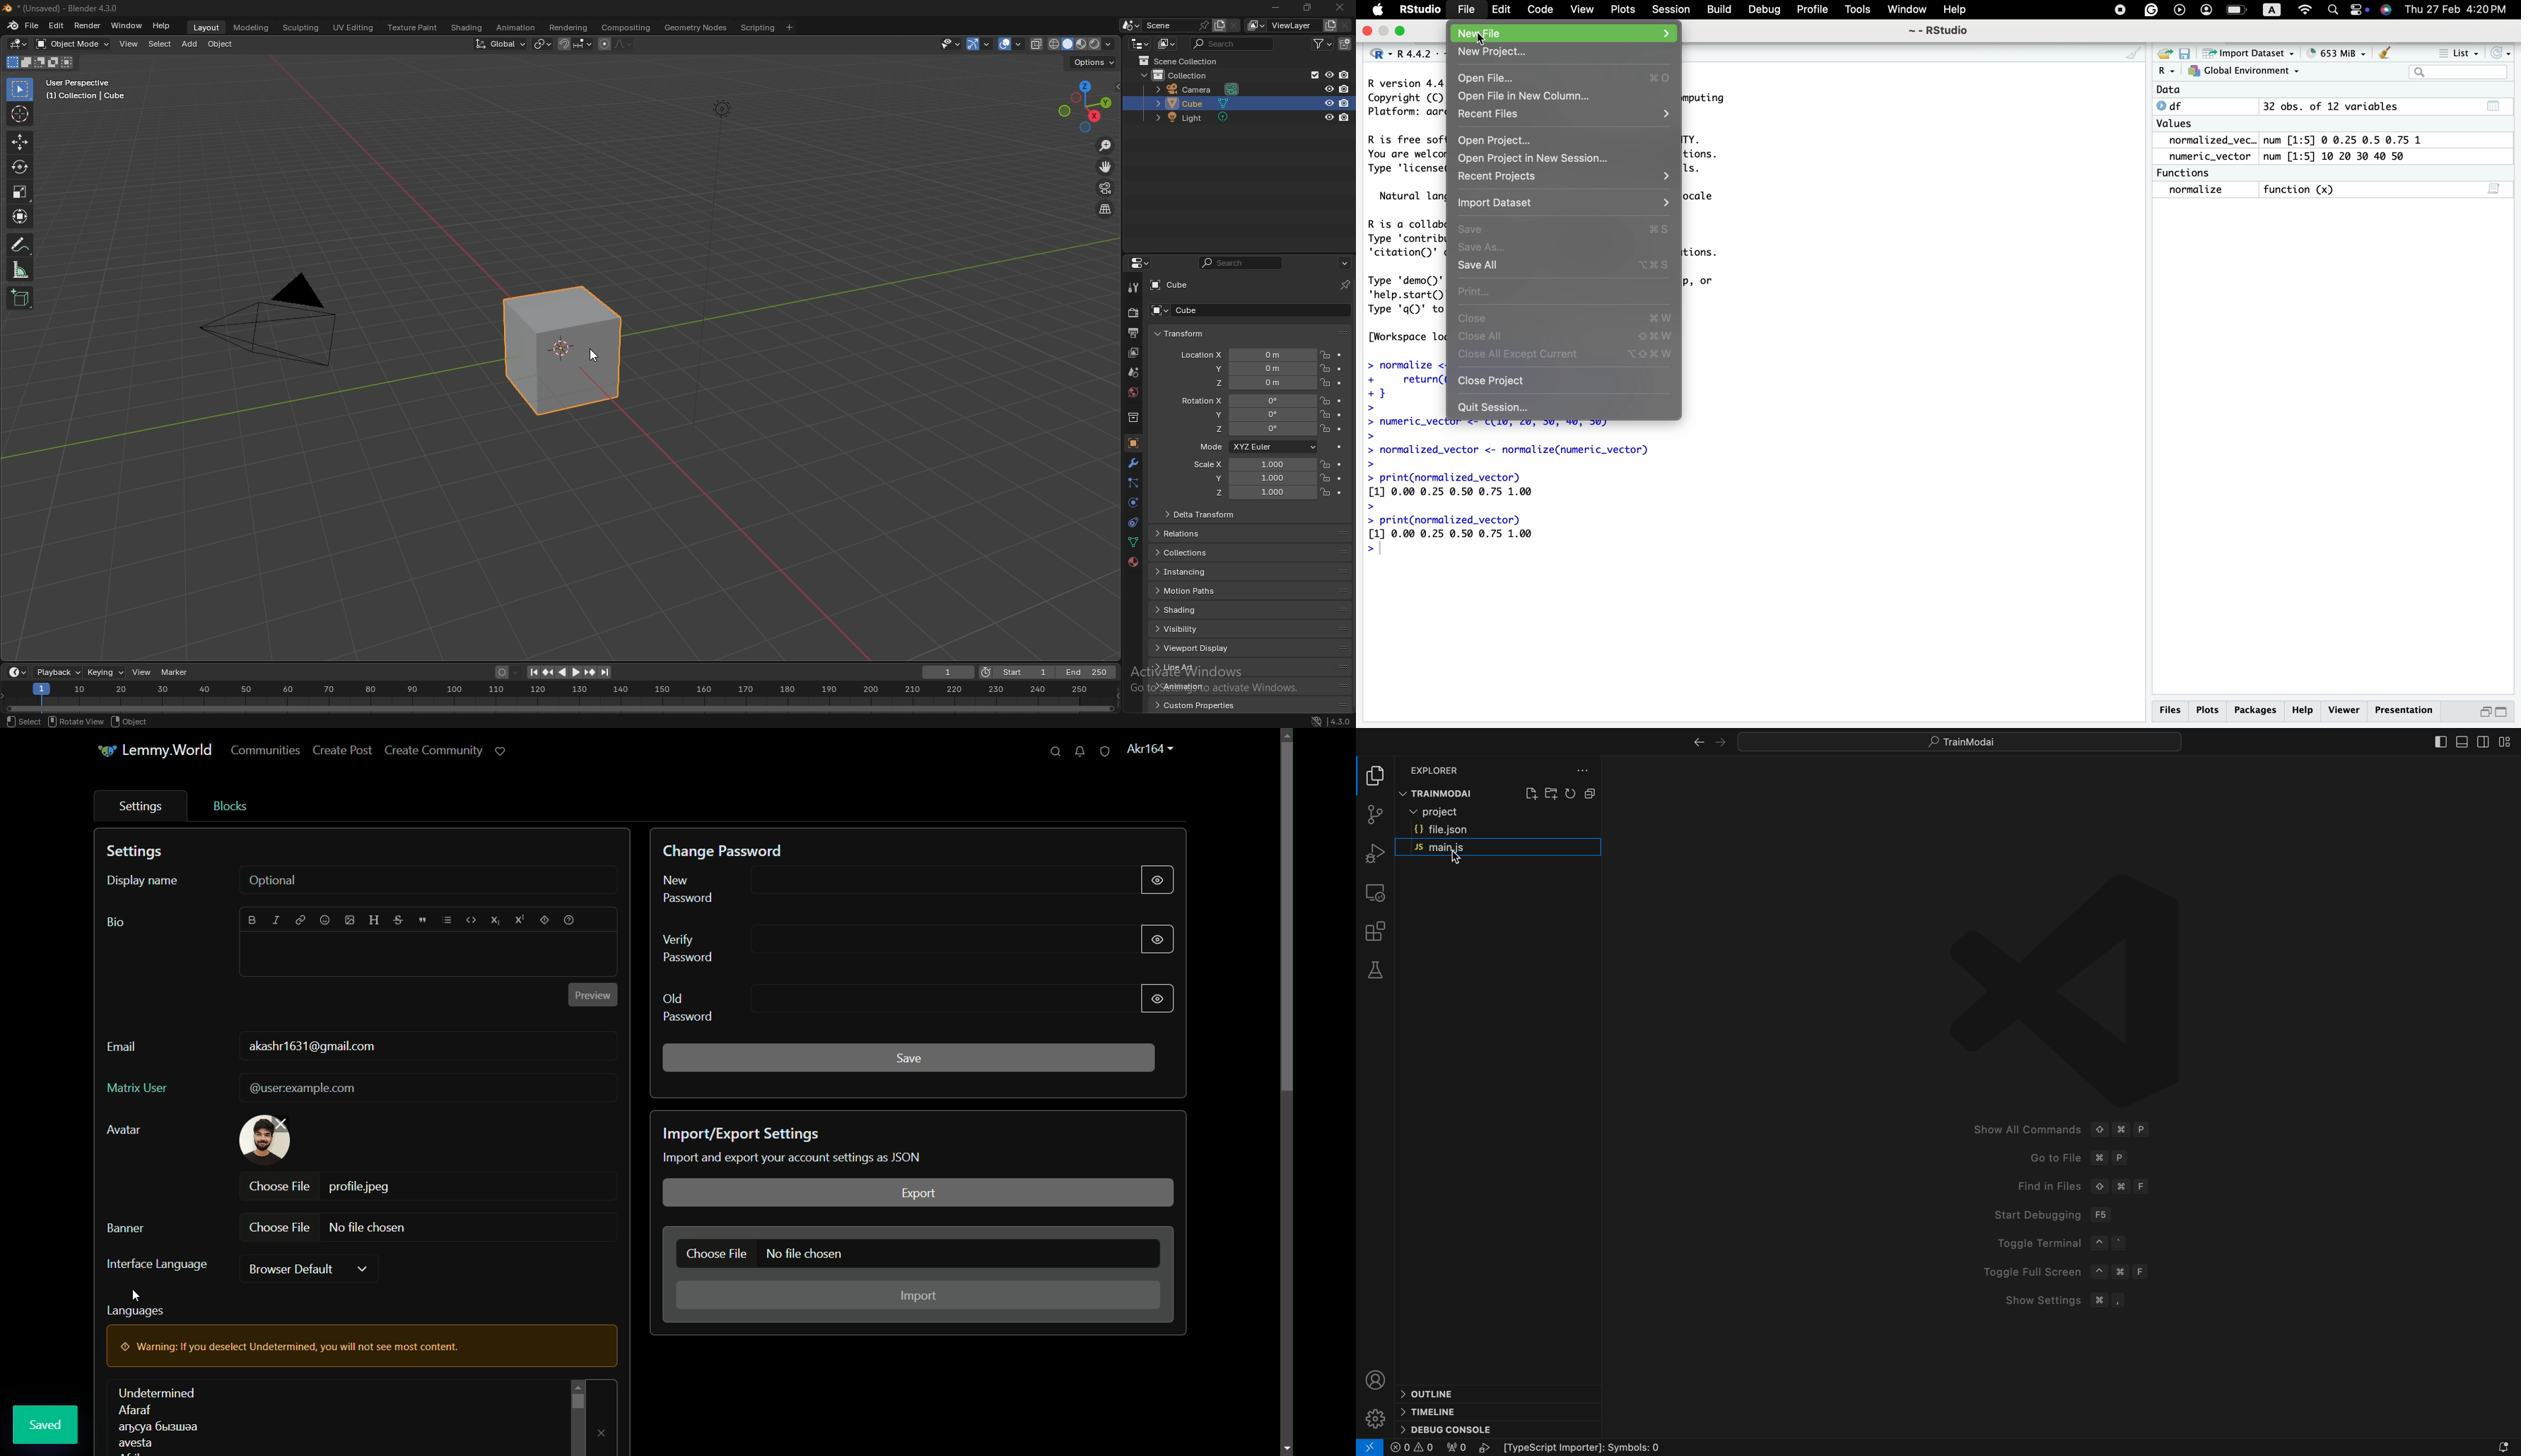 This screenshot has width=2548, height=1456. What do you see at coordinates (2198, 190) in the screenshot?
I see `Normalize` at bounding box center [2198, 190].